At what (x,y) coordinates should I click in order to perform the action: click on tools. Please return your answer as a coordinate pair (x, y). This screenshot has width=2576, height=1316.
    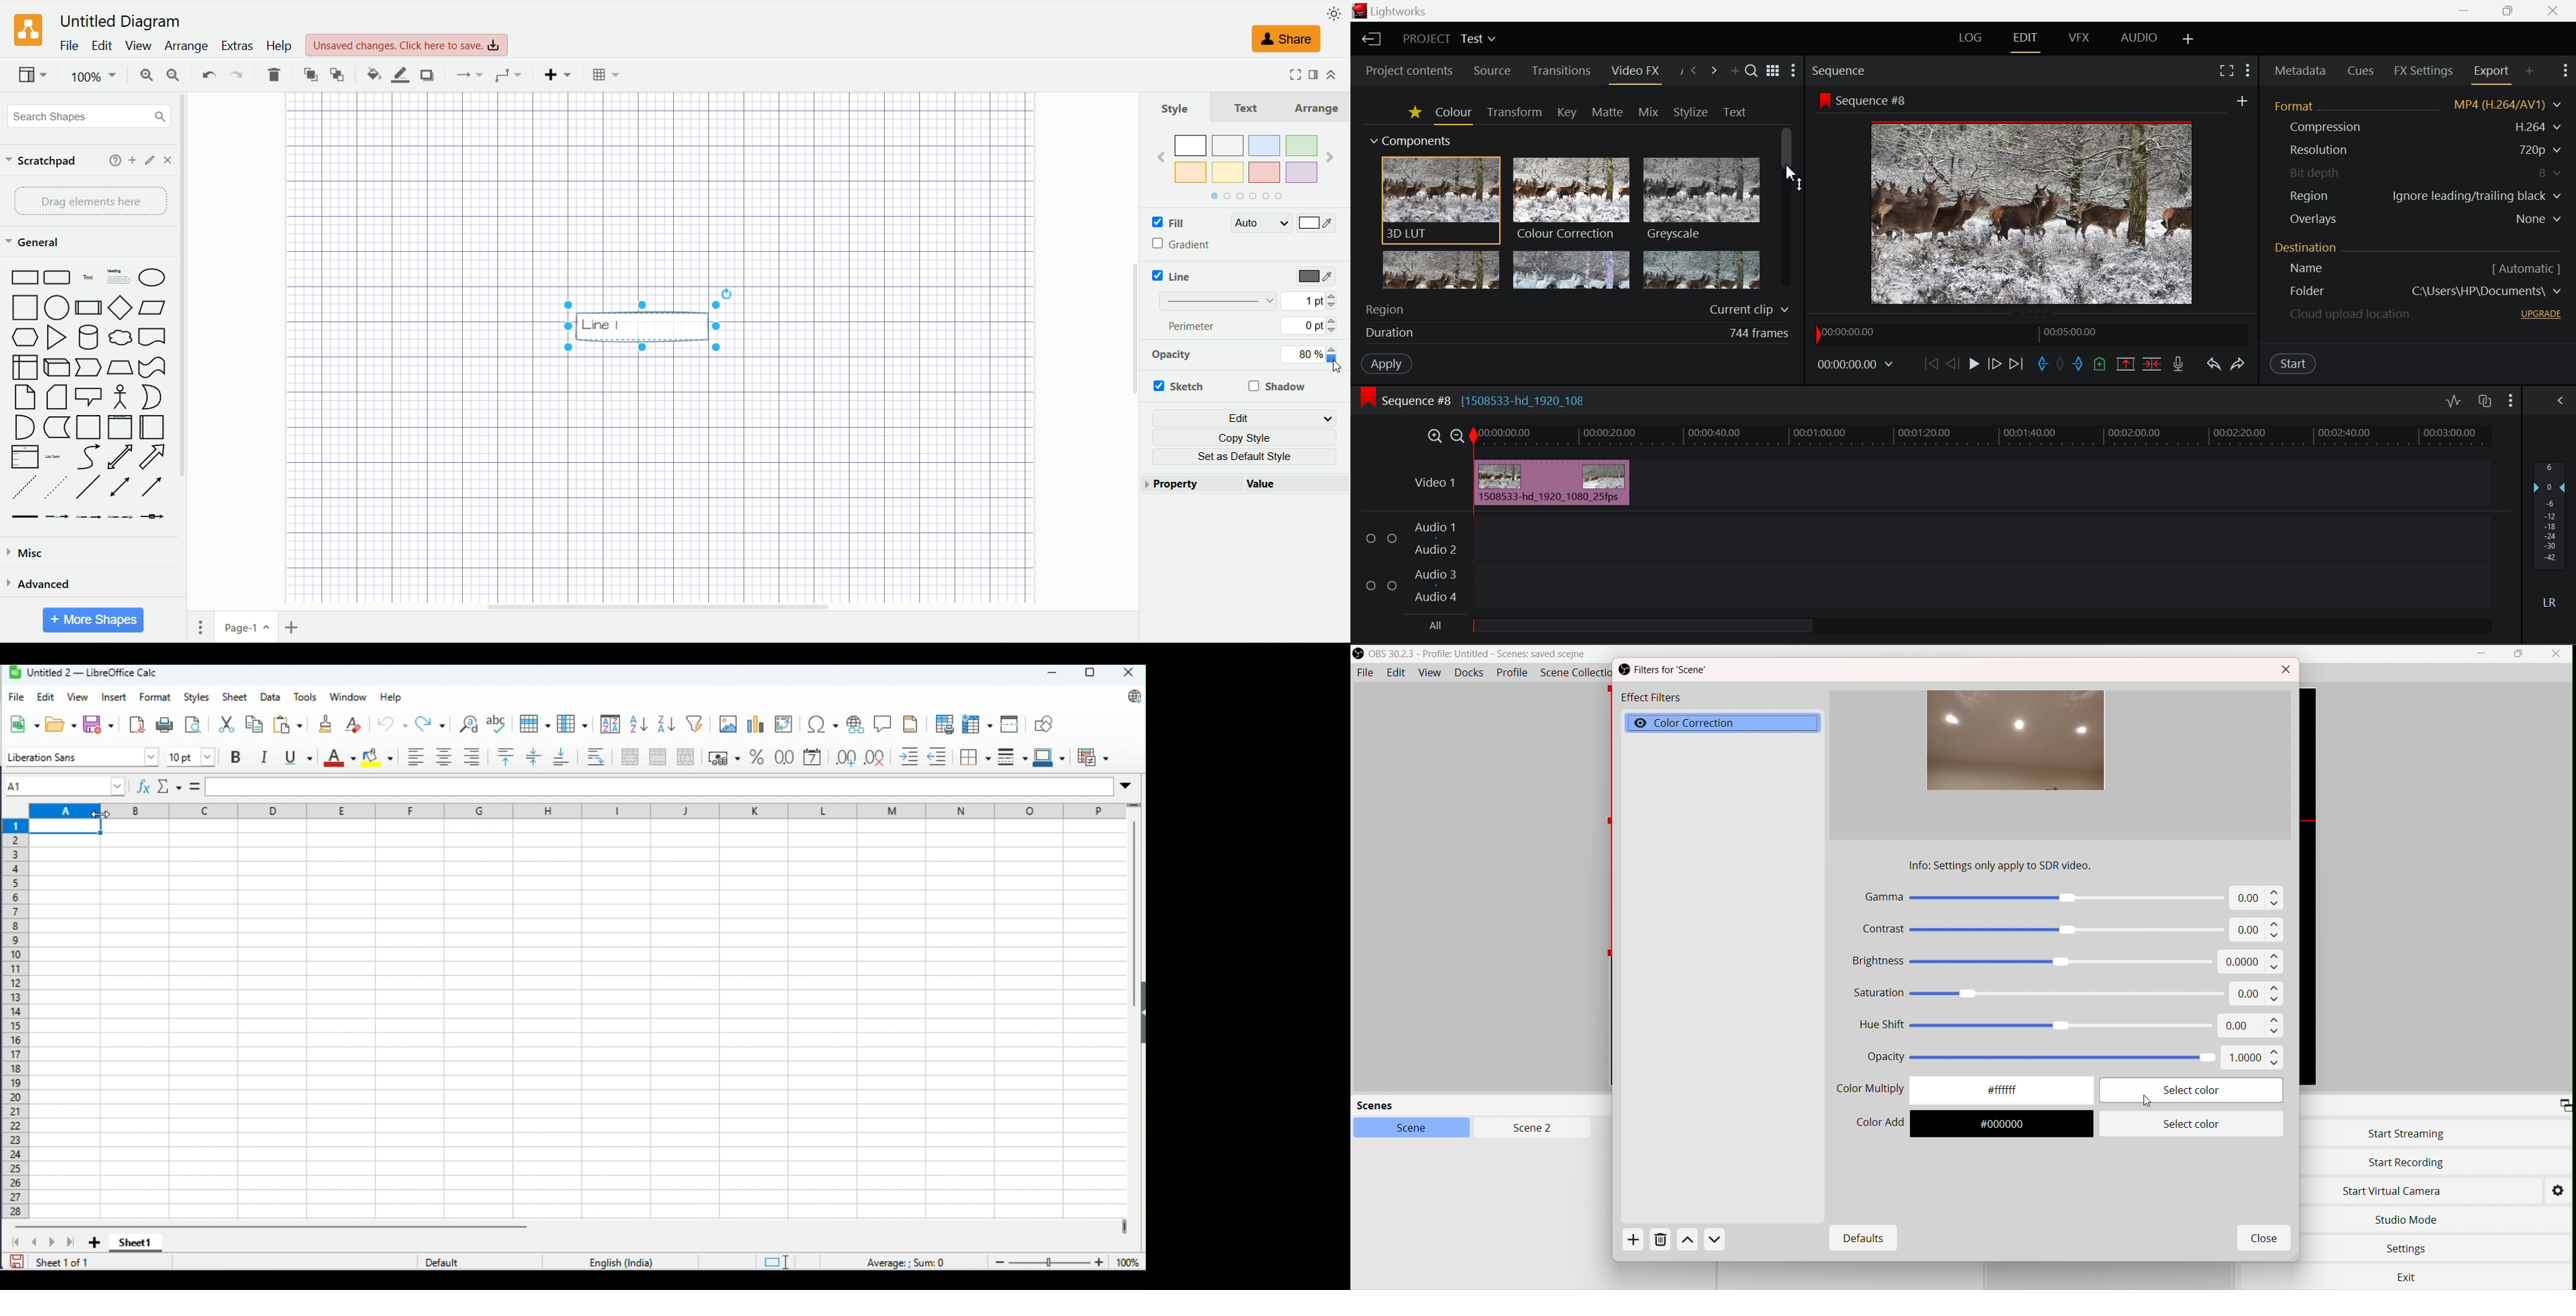
    Looking at the image, I should click on (307, 698).